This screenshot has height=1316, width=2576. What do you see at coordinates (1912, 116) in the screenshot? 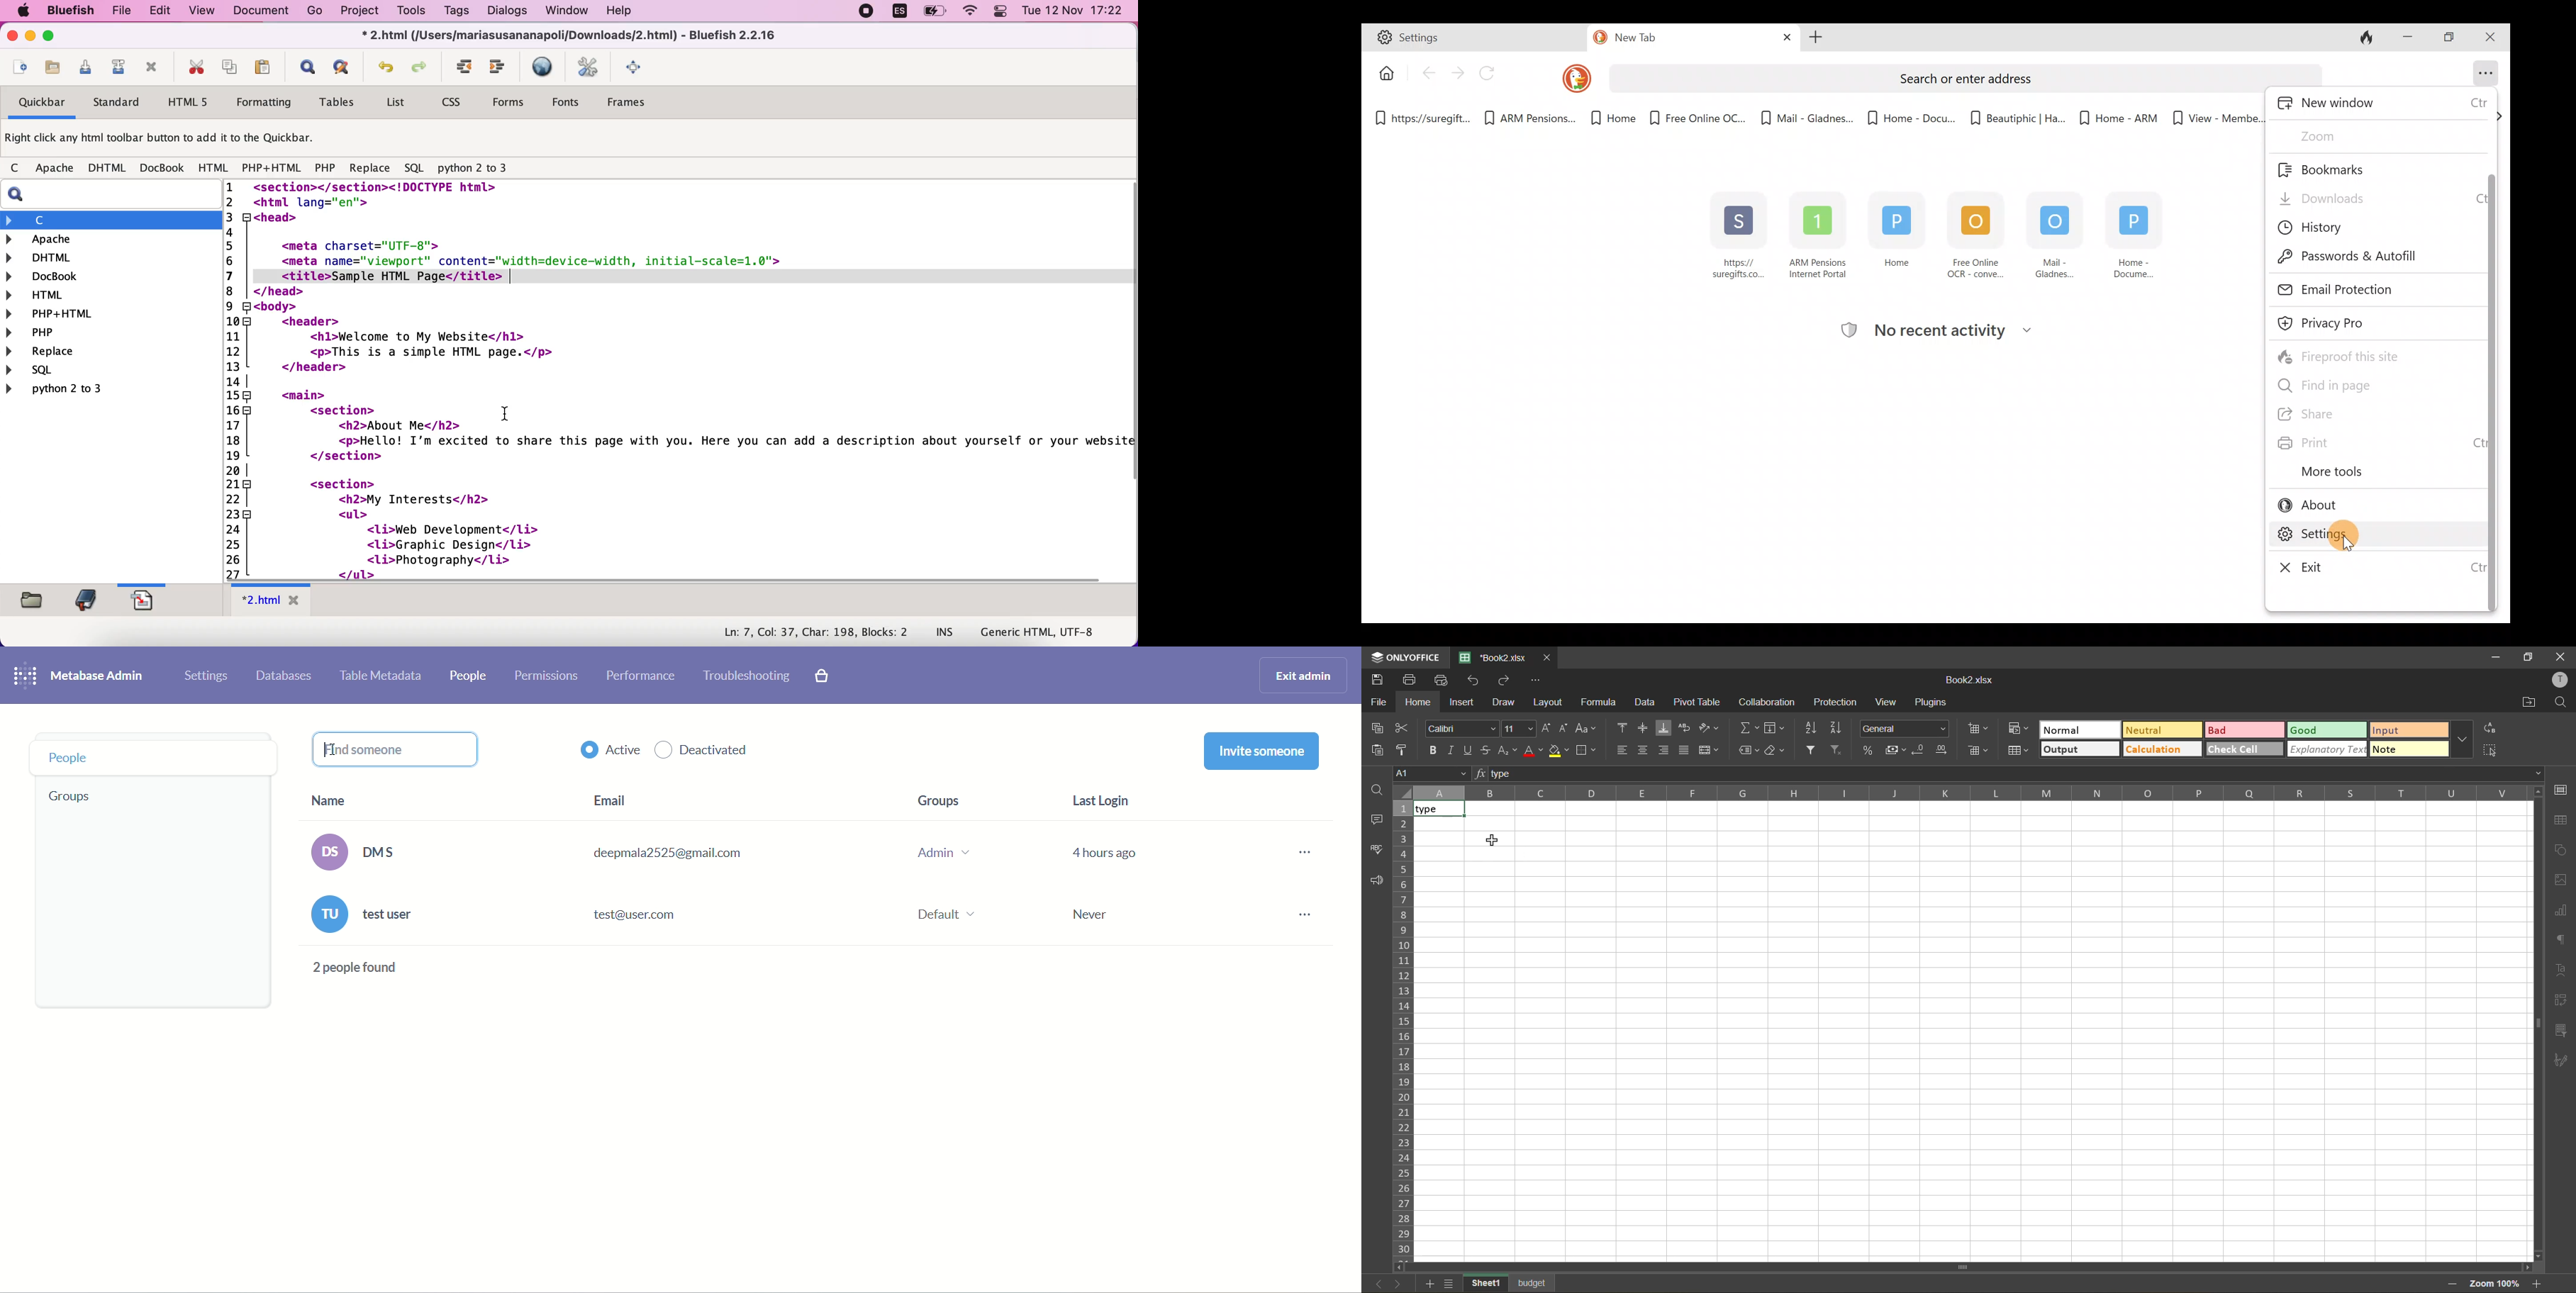
I see `Bookmark 6` at bounding box center [1912, 116].